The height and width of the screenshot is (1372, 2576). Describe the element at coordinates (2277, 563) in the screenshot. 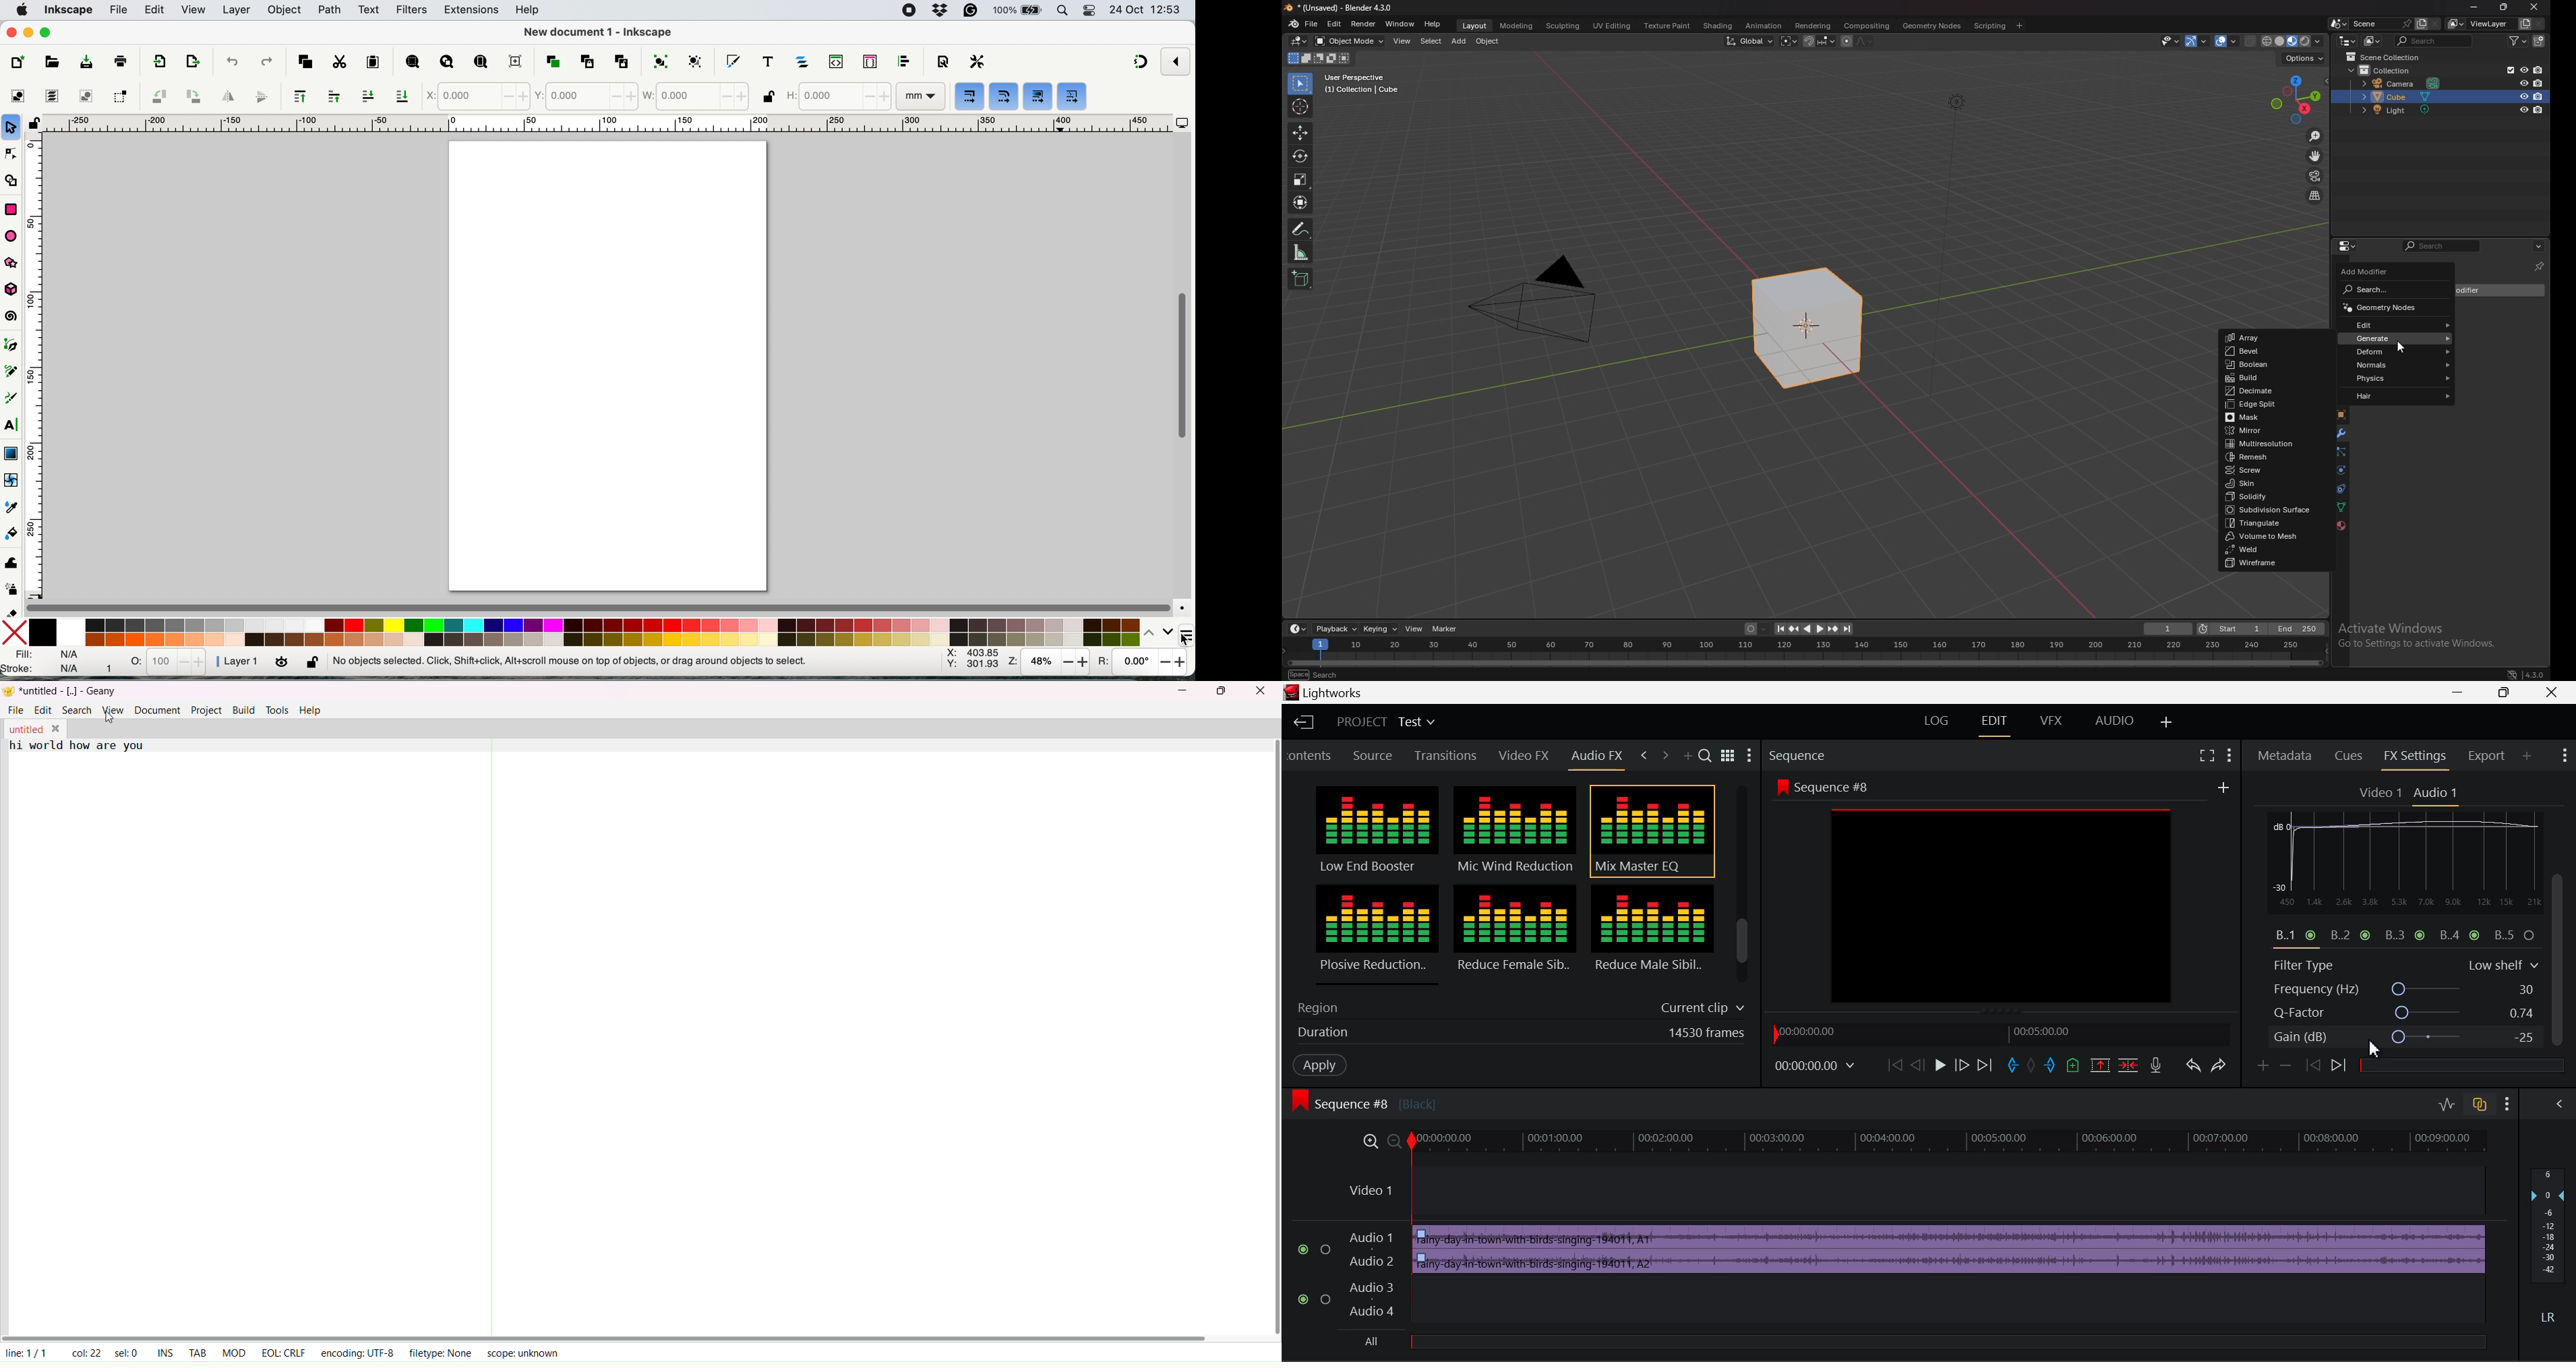

I see `wireframe` at that location.